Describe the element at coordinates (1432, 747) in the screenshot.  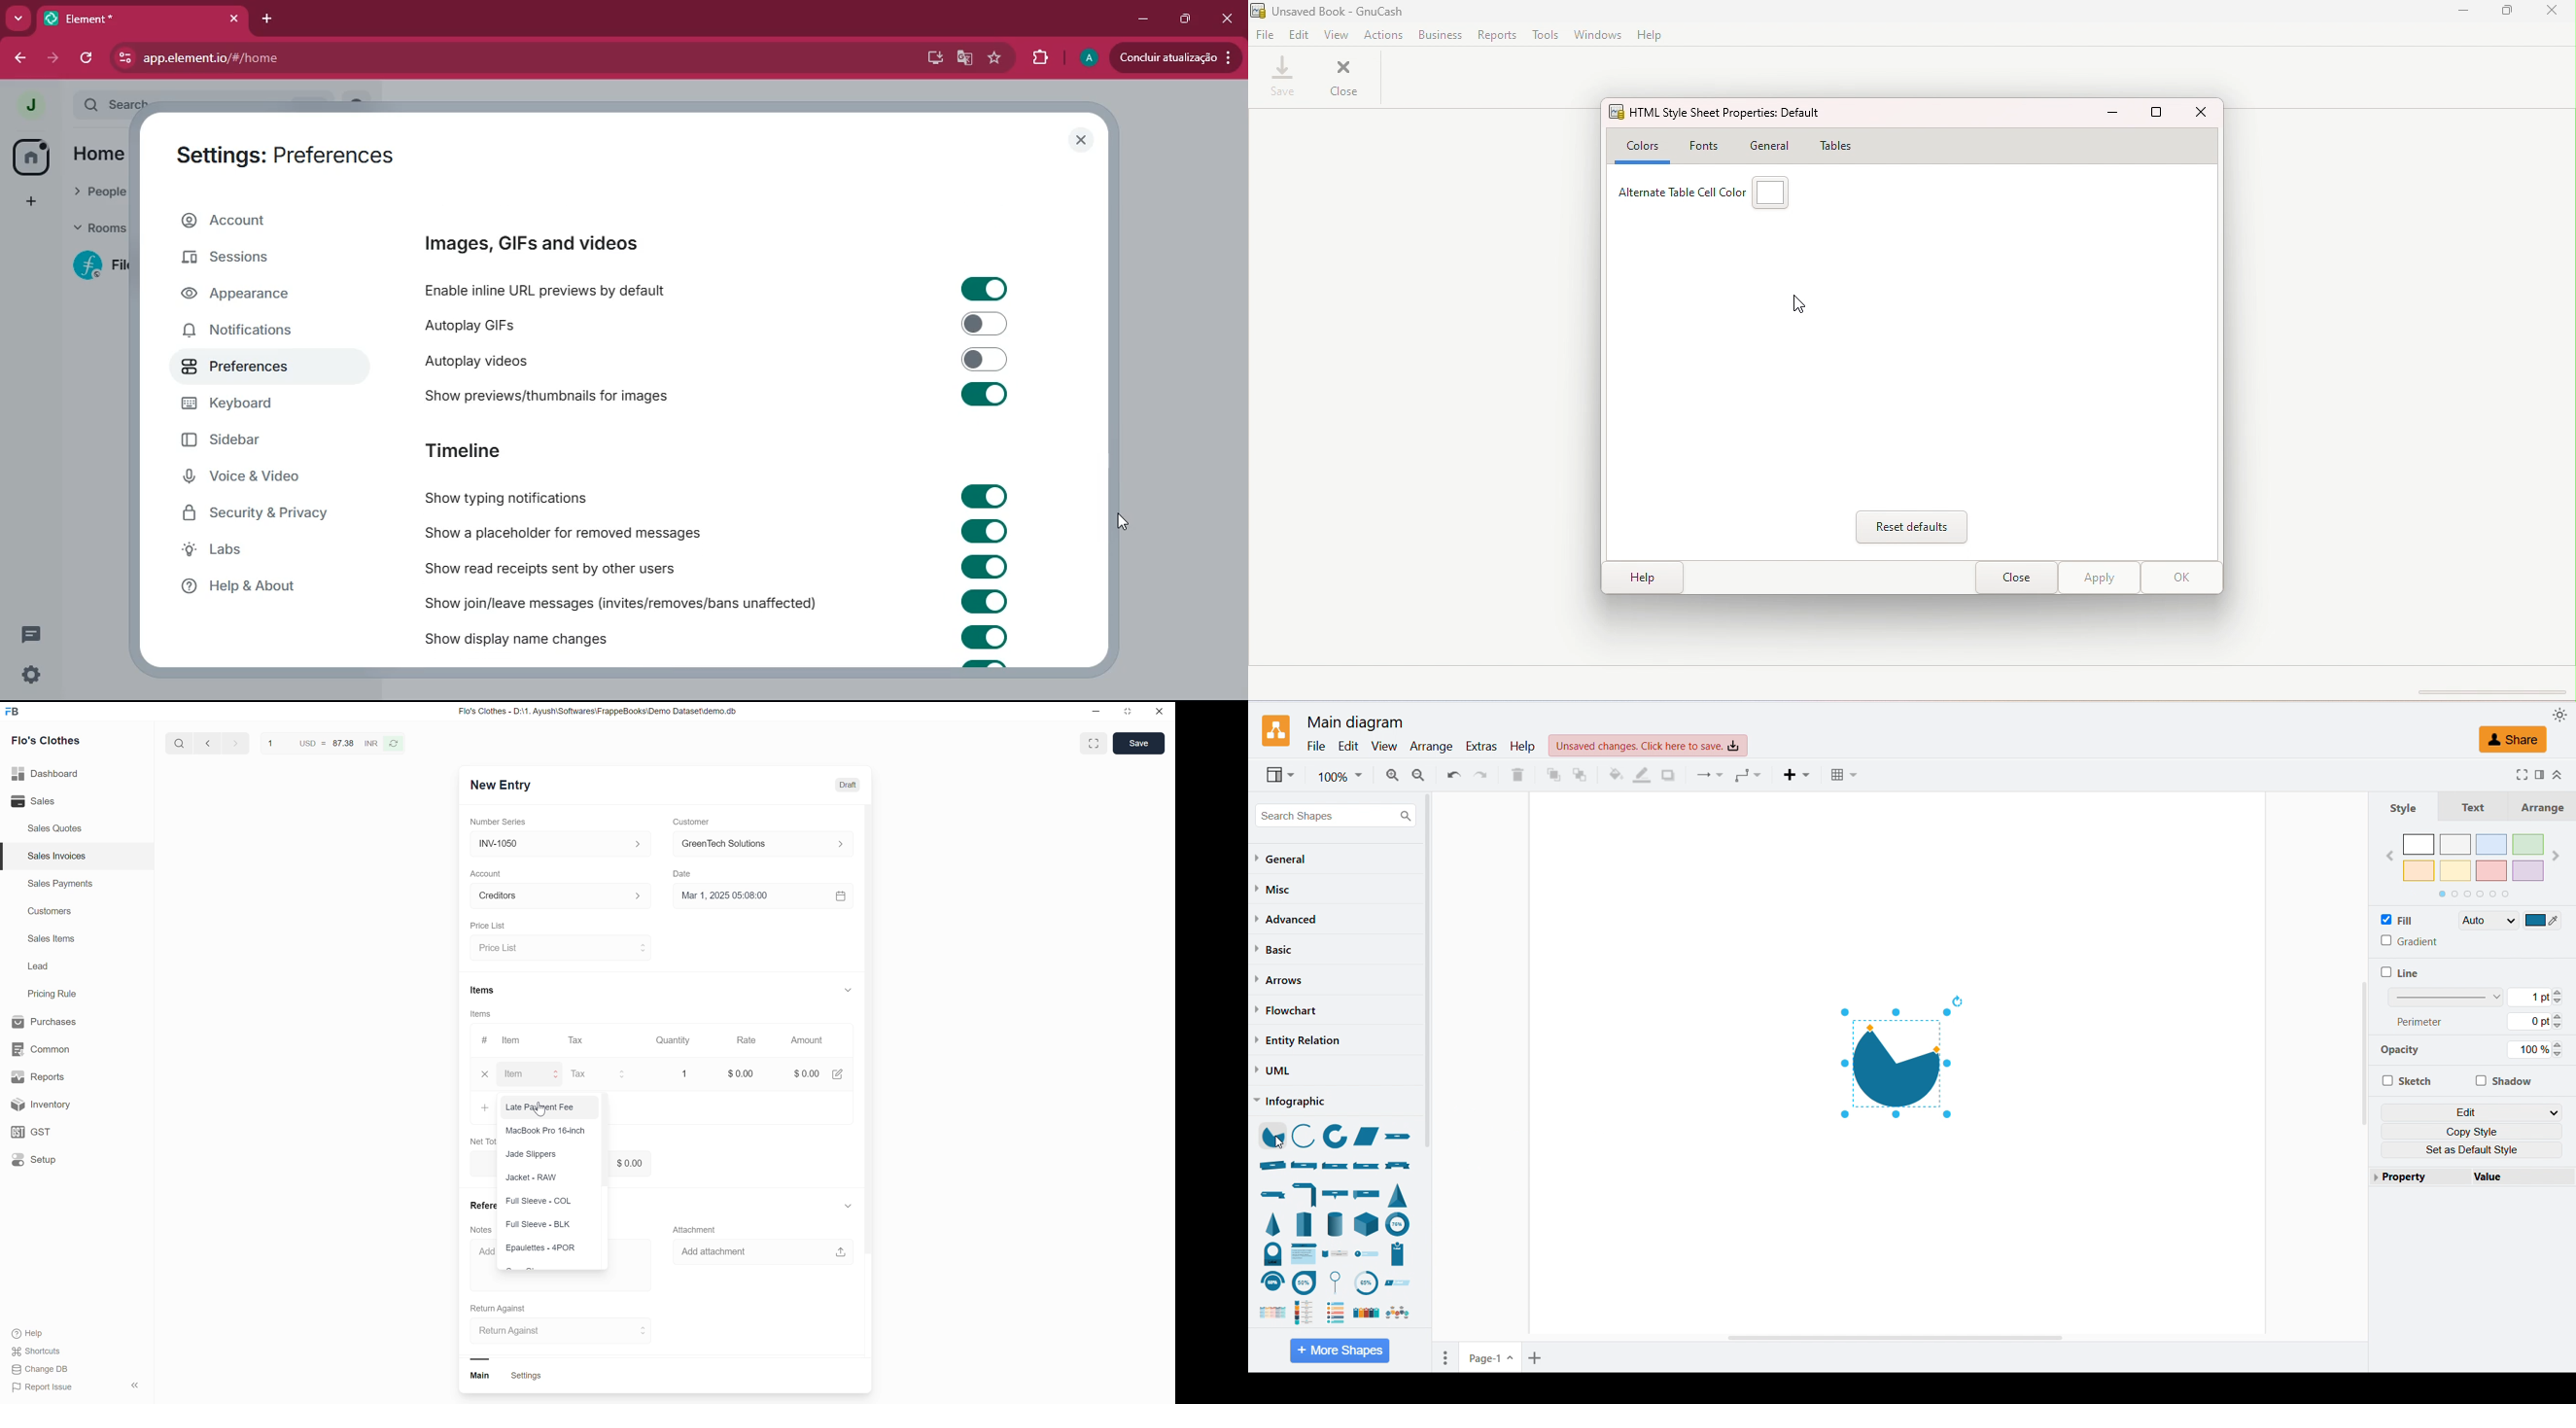
I see `Arrange ` at that location.